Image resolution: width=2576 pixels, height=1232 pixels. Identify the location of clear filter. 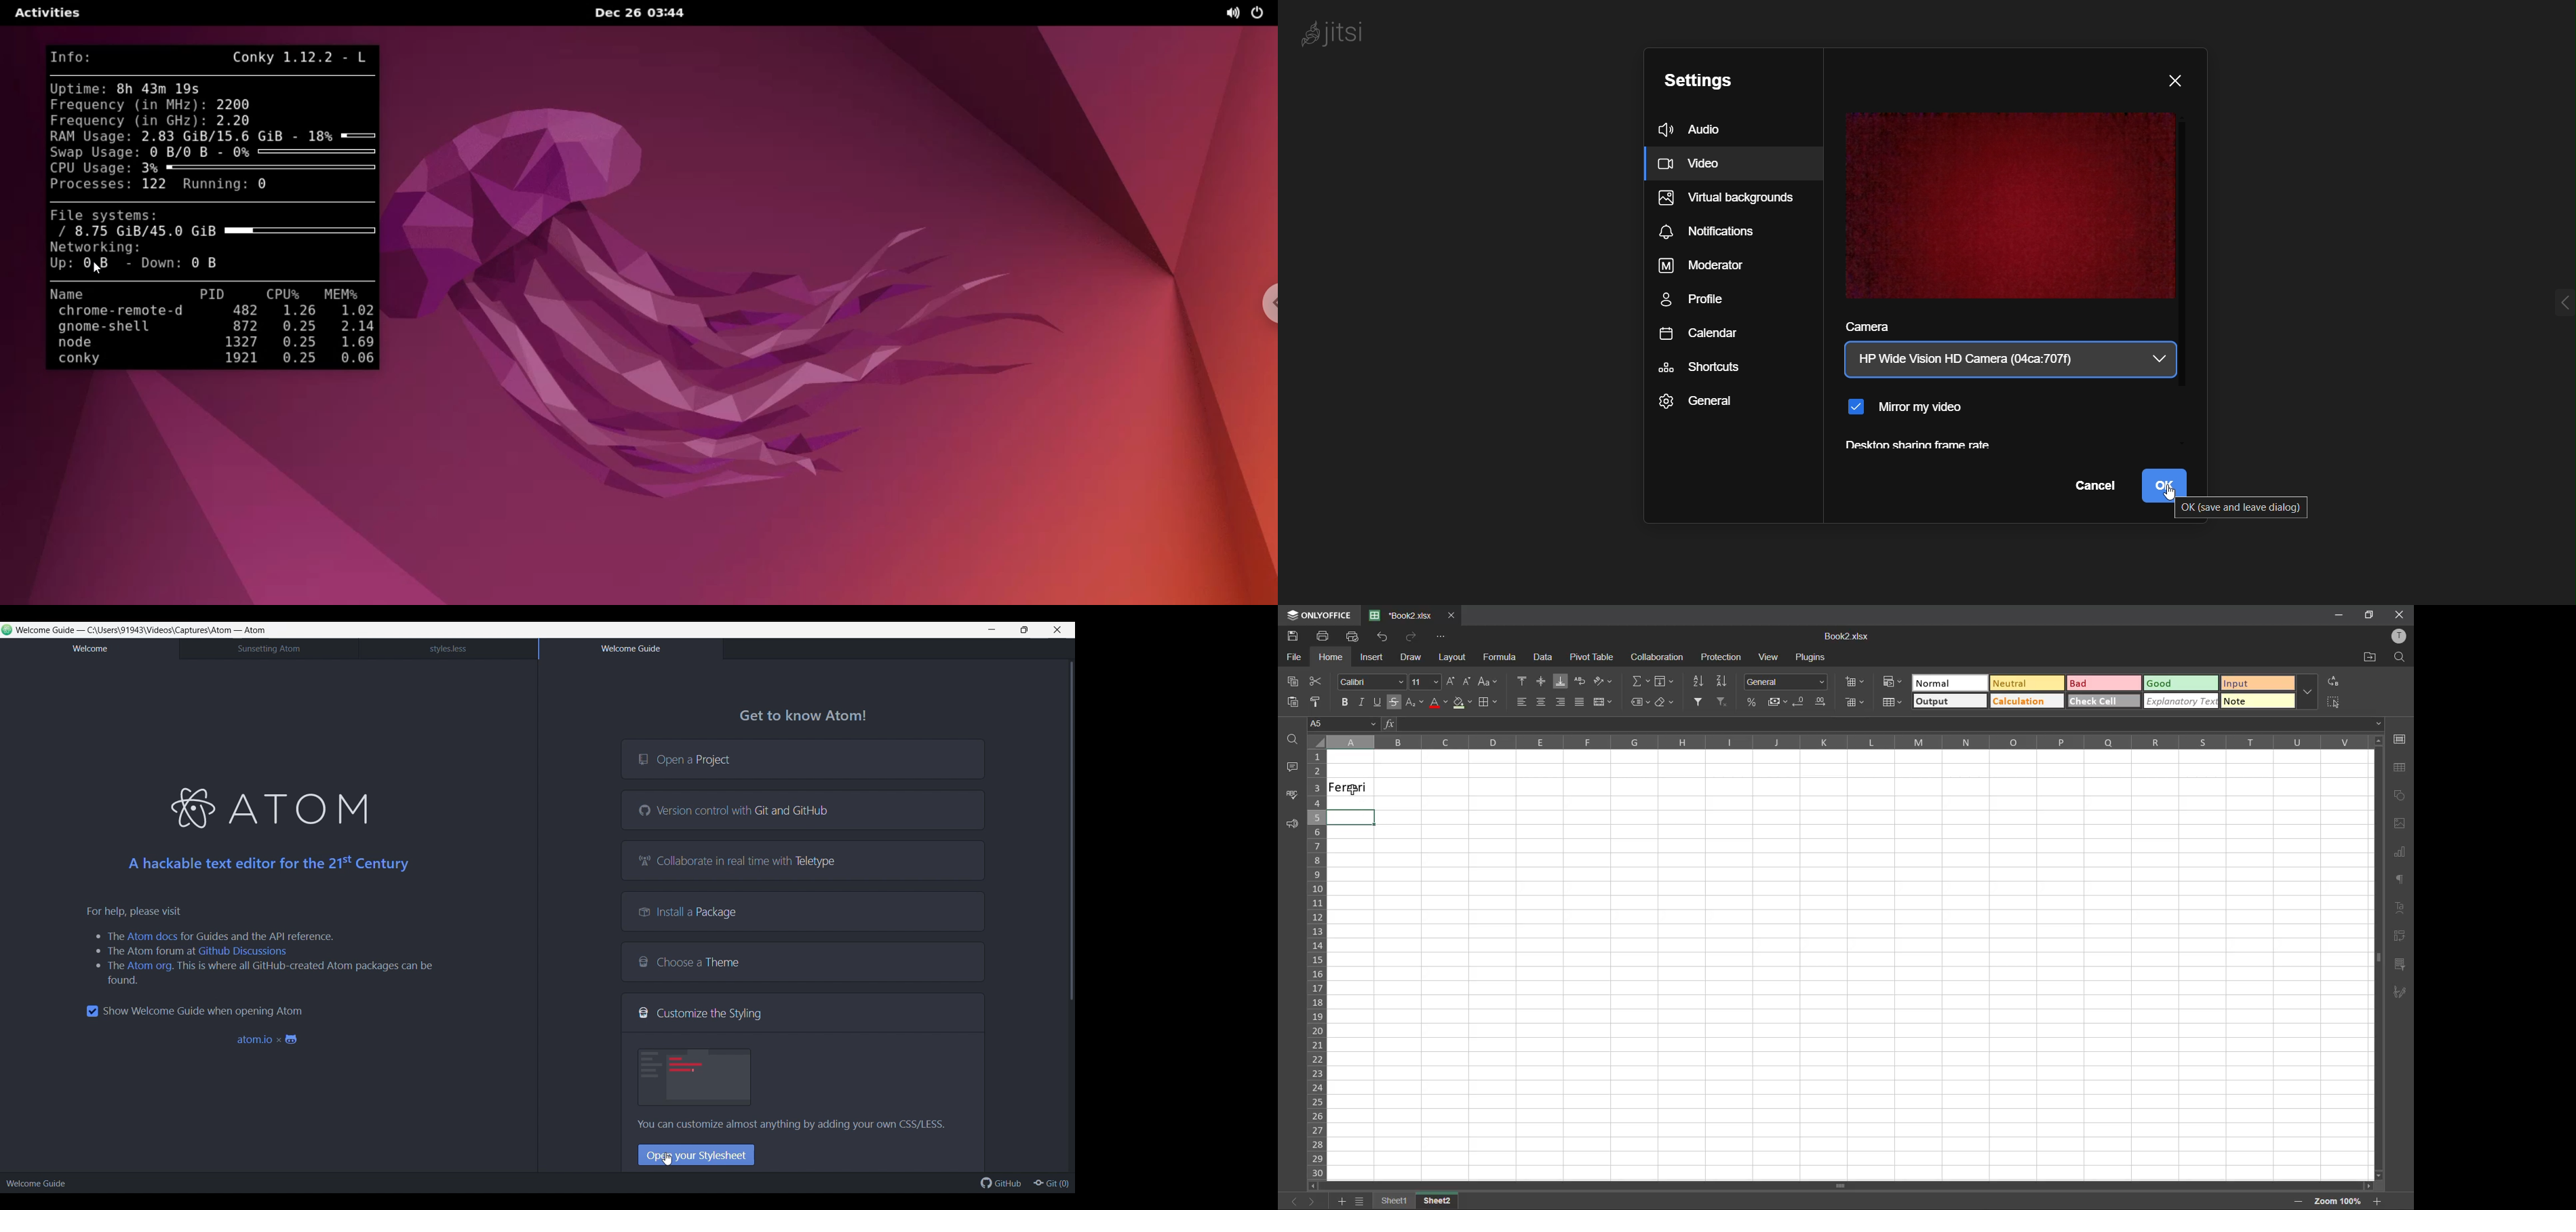
(1725, 703).